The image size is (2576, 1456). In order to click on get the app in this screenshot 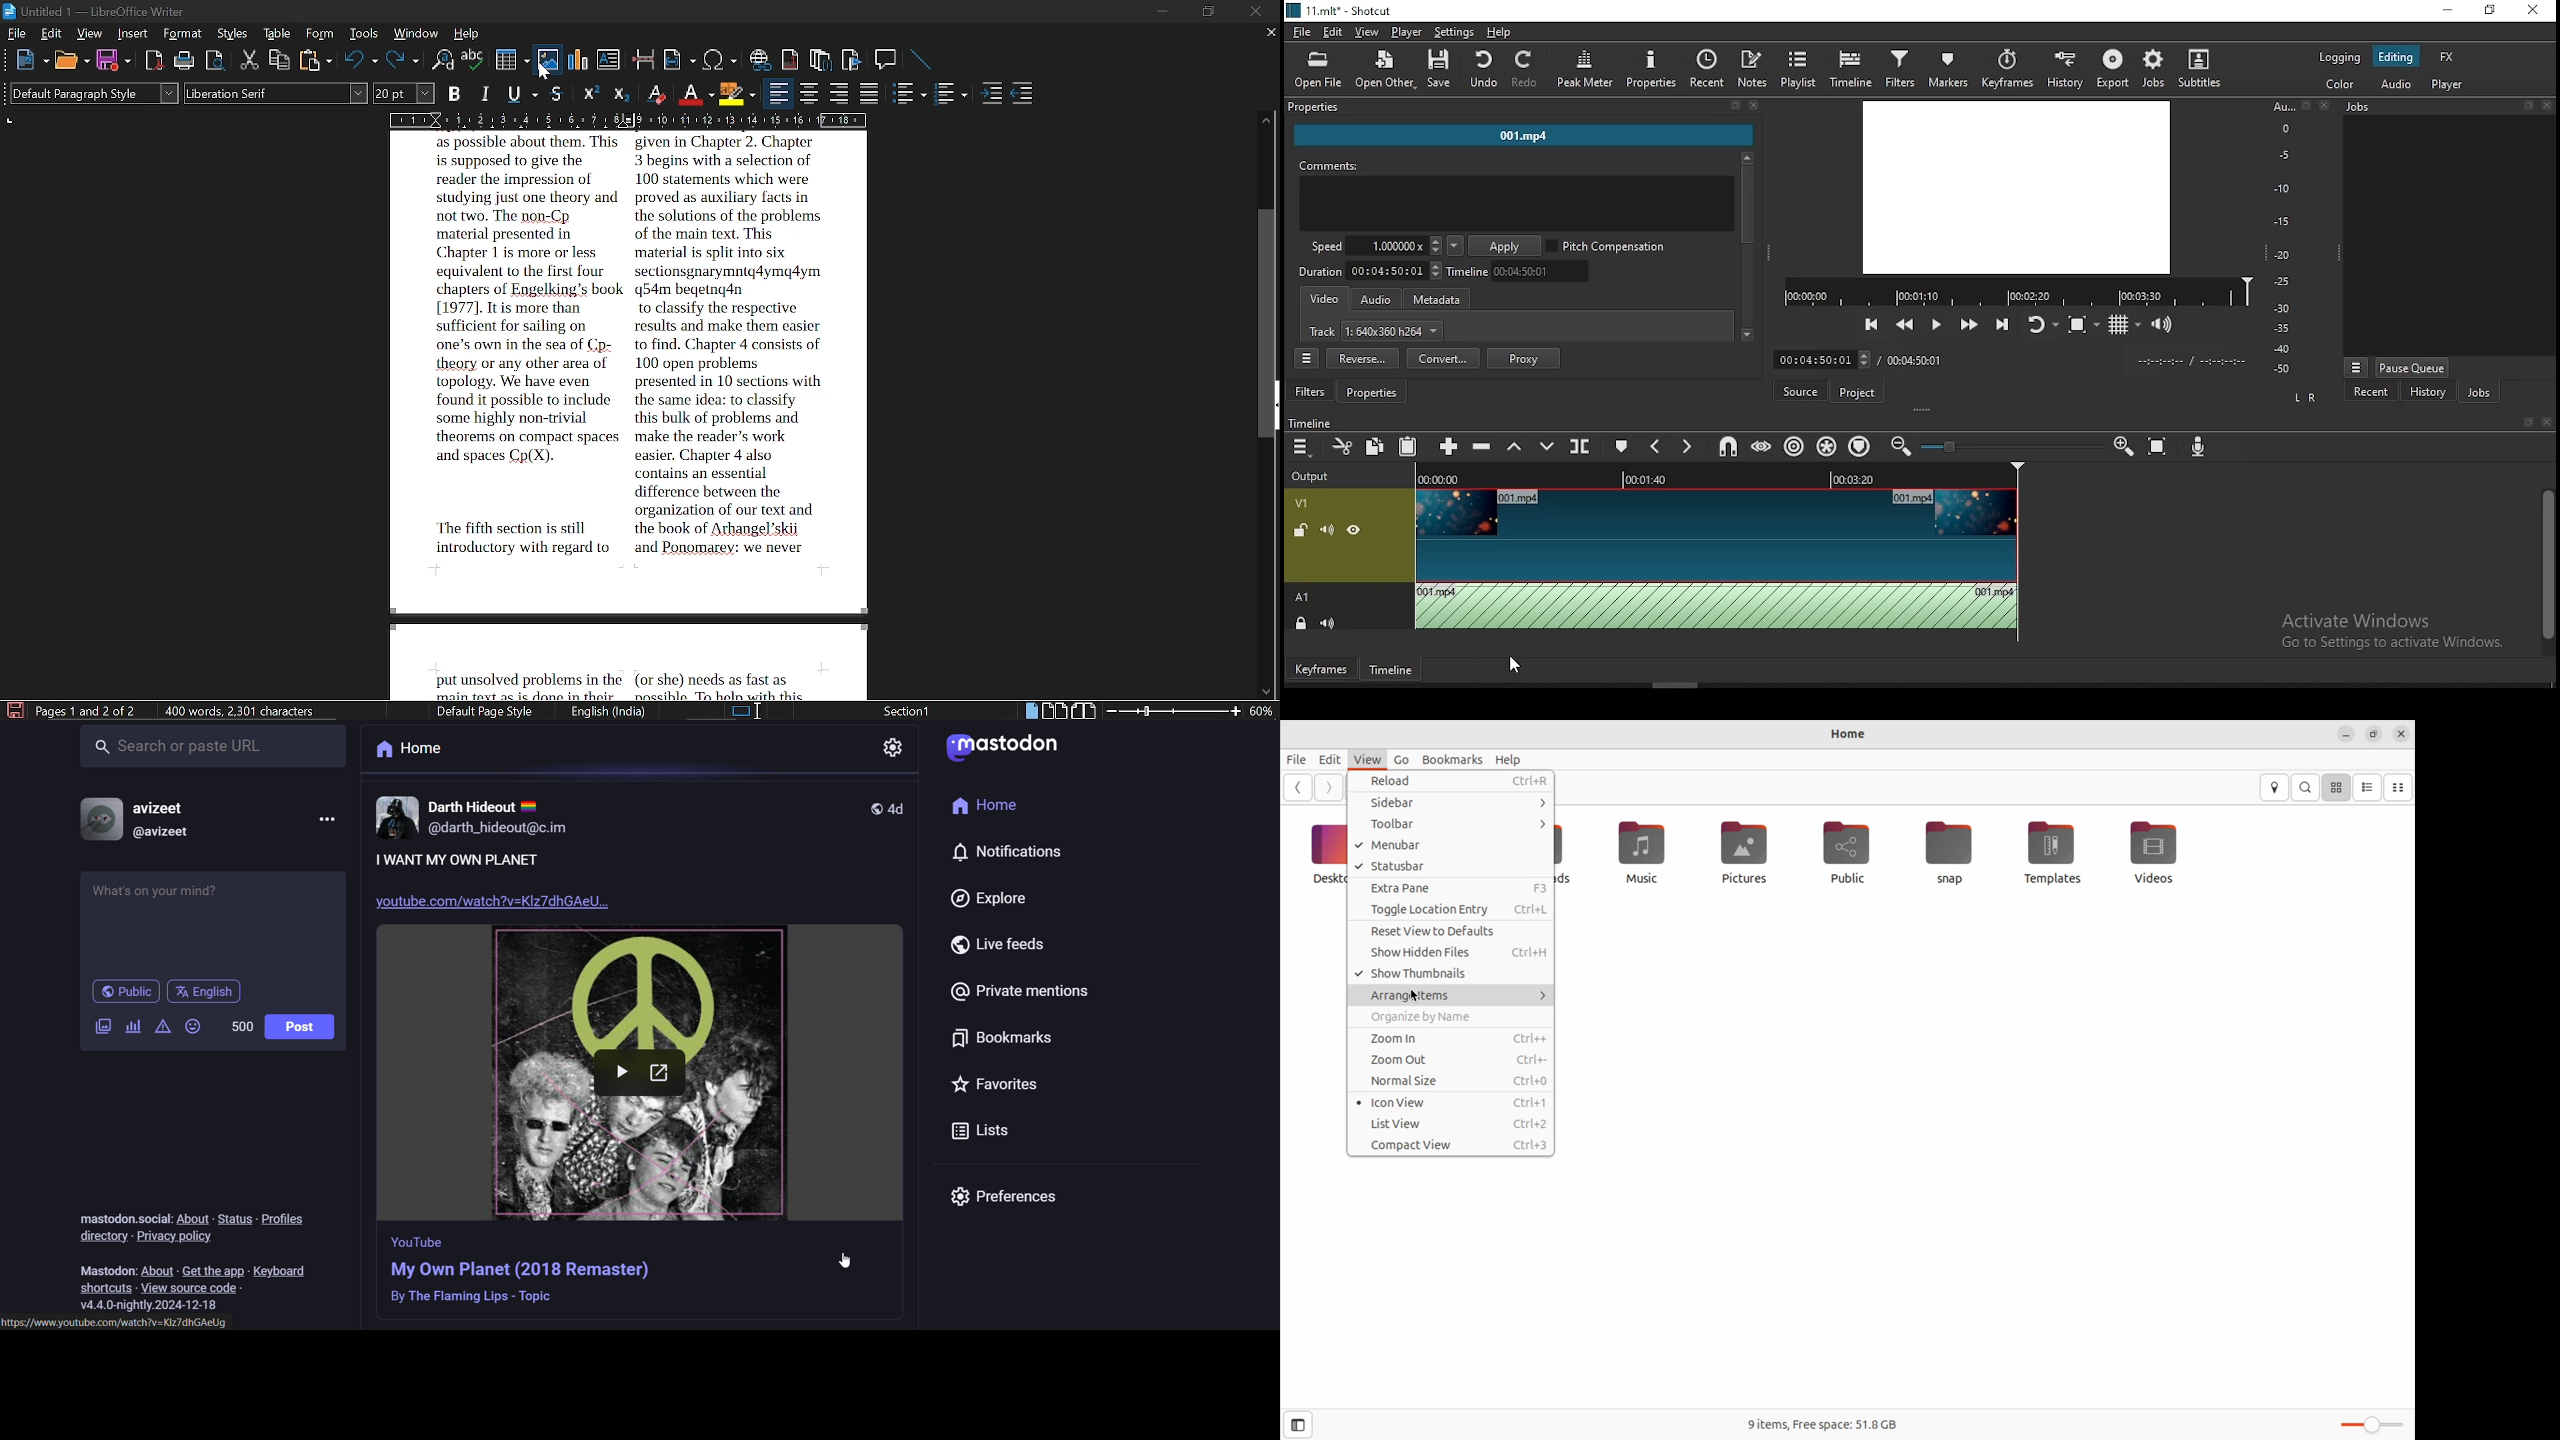, I will do `click(211, 1266)`.